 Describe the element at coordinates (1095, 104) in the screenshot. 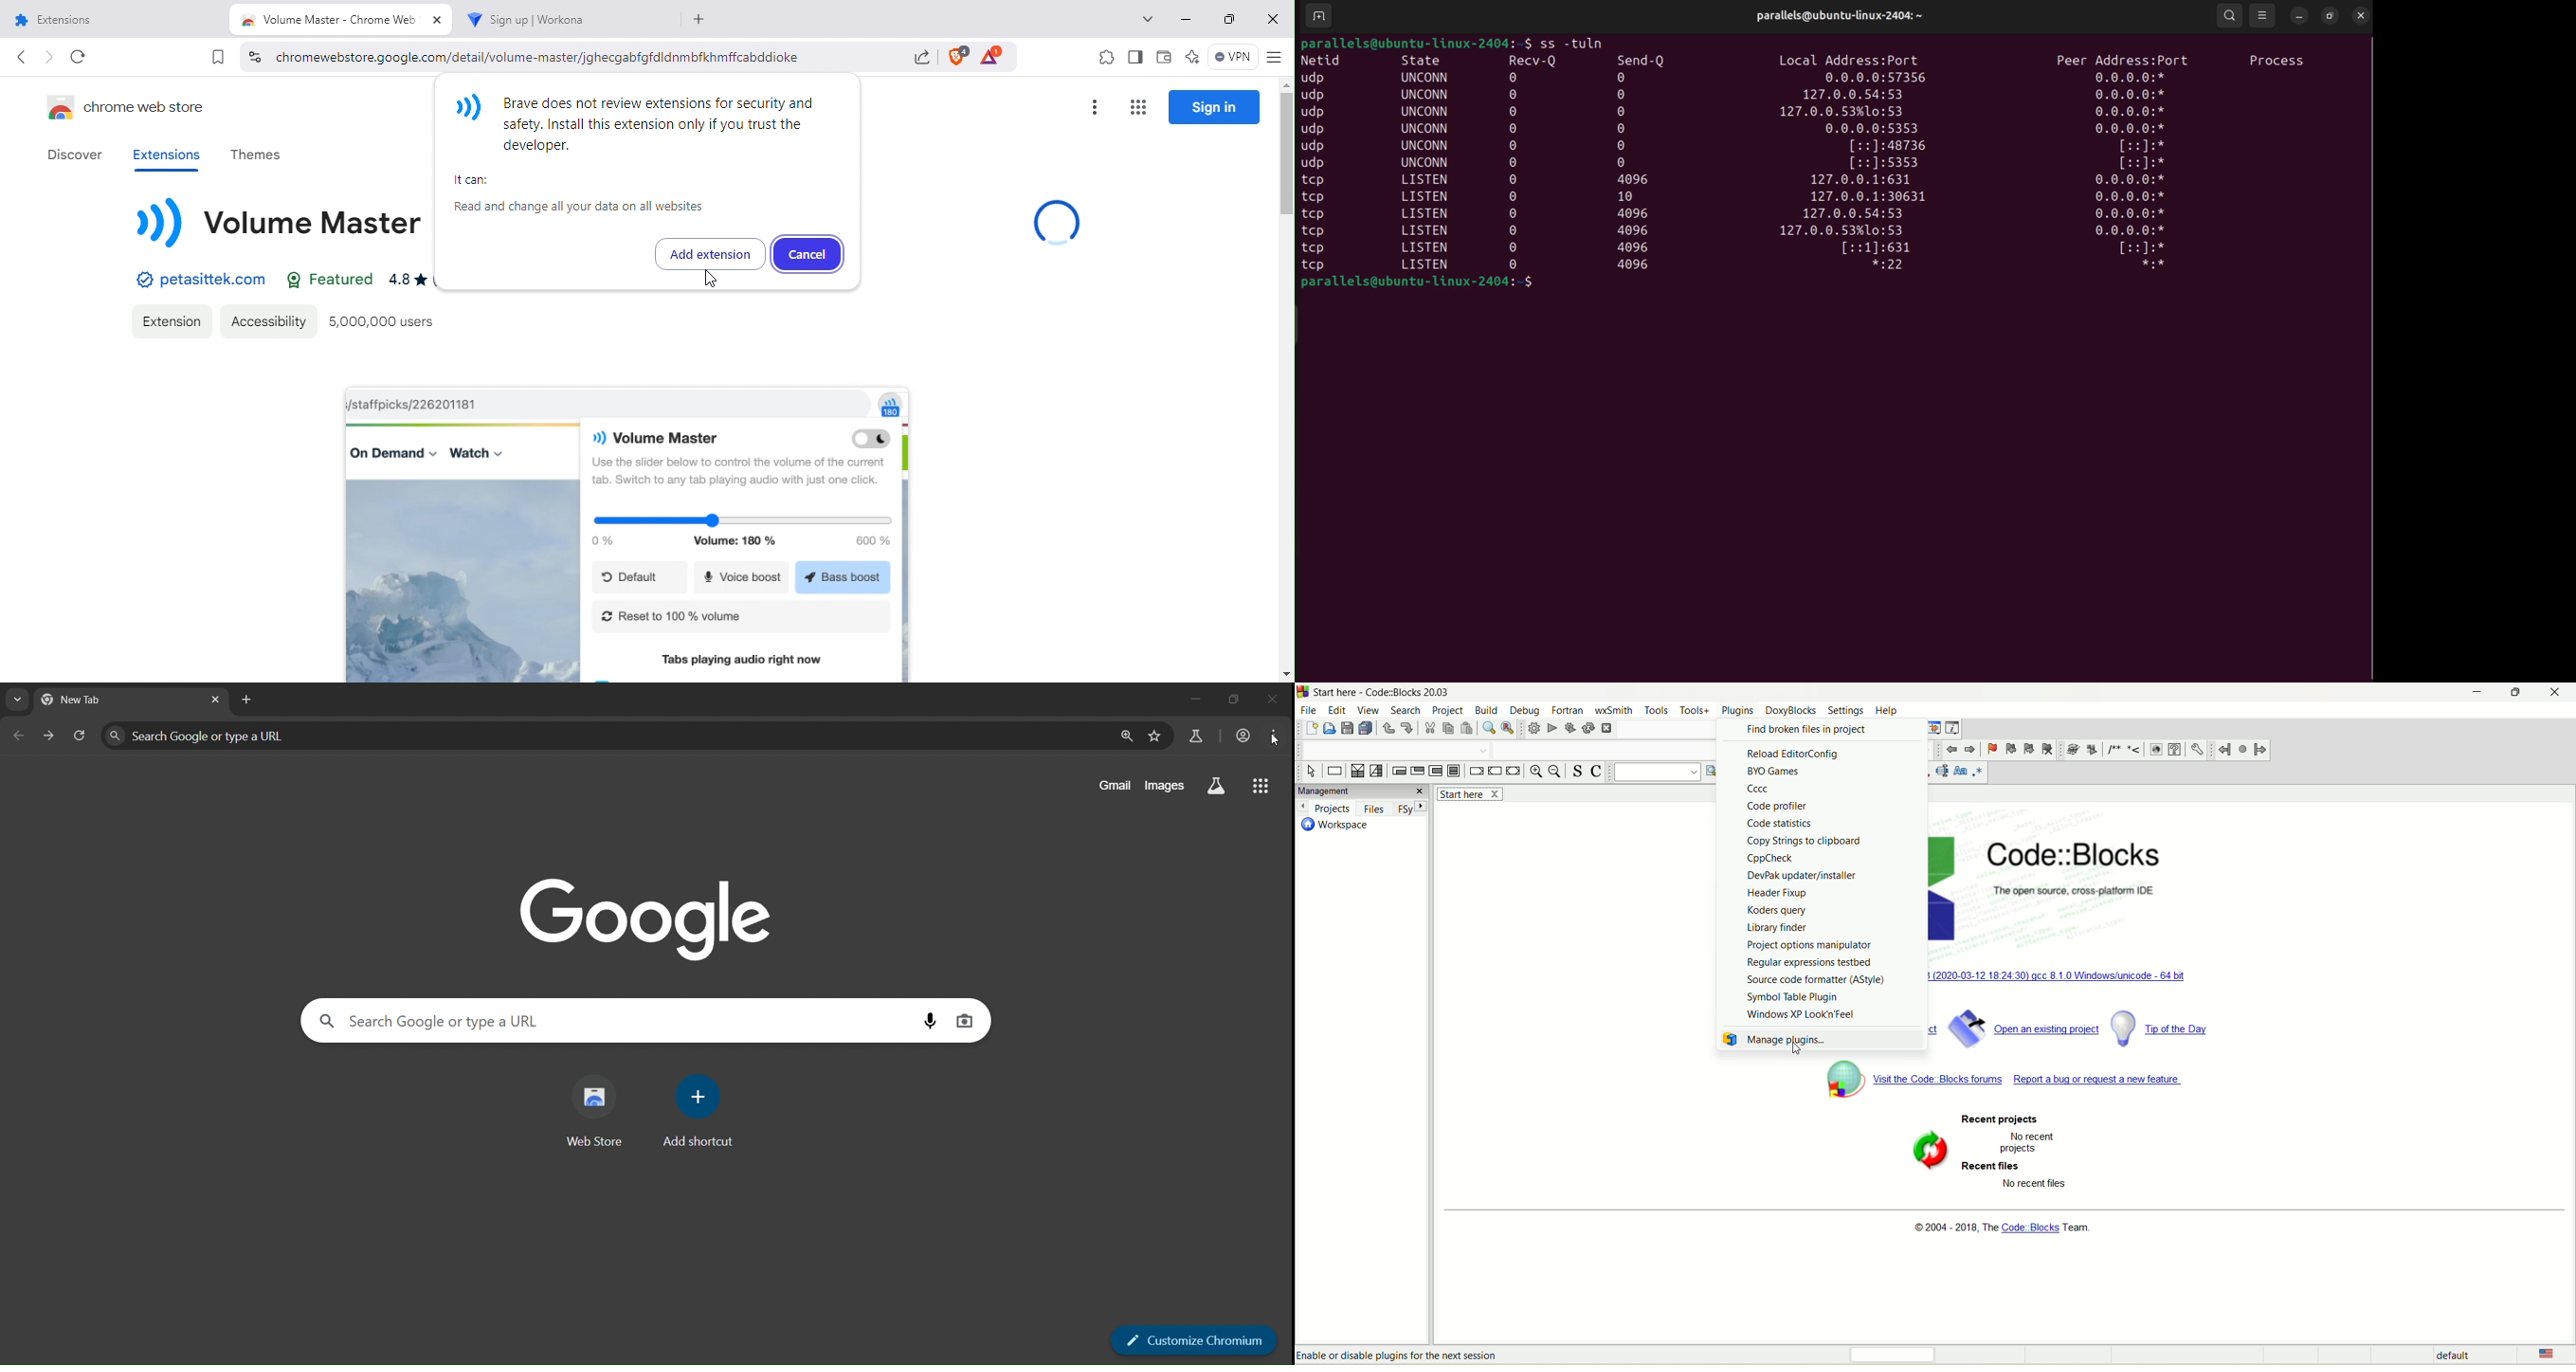

I see `more options ` at that location.